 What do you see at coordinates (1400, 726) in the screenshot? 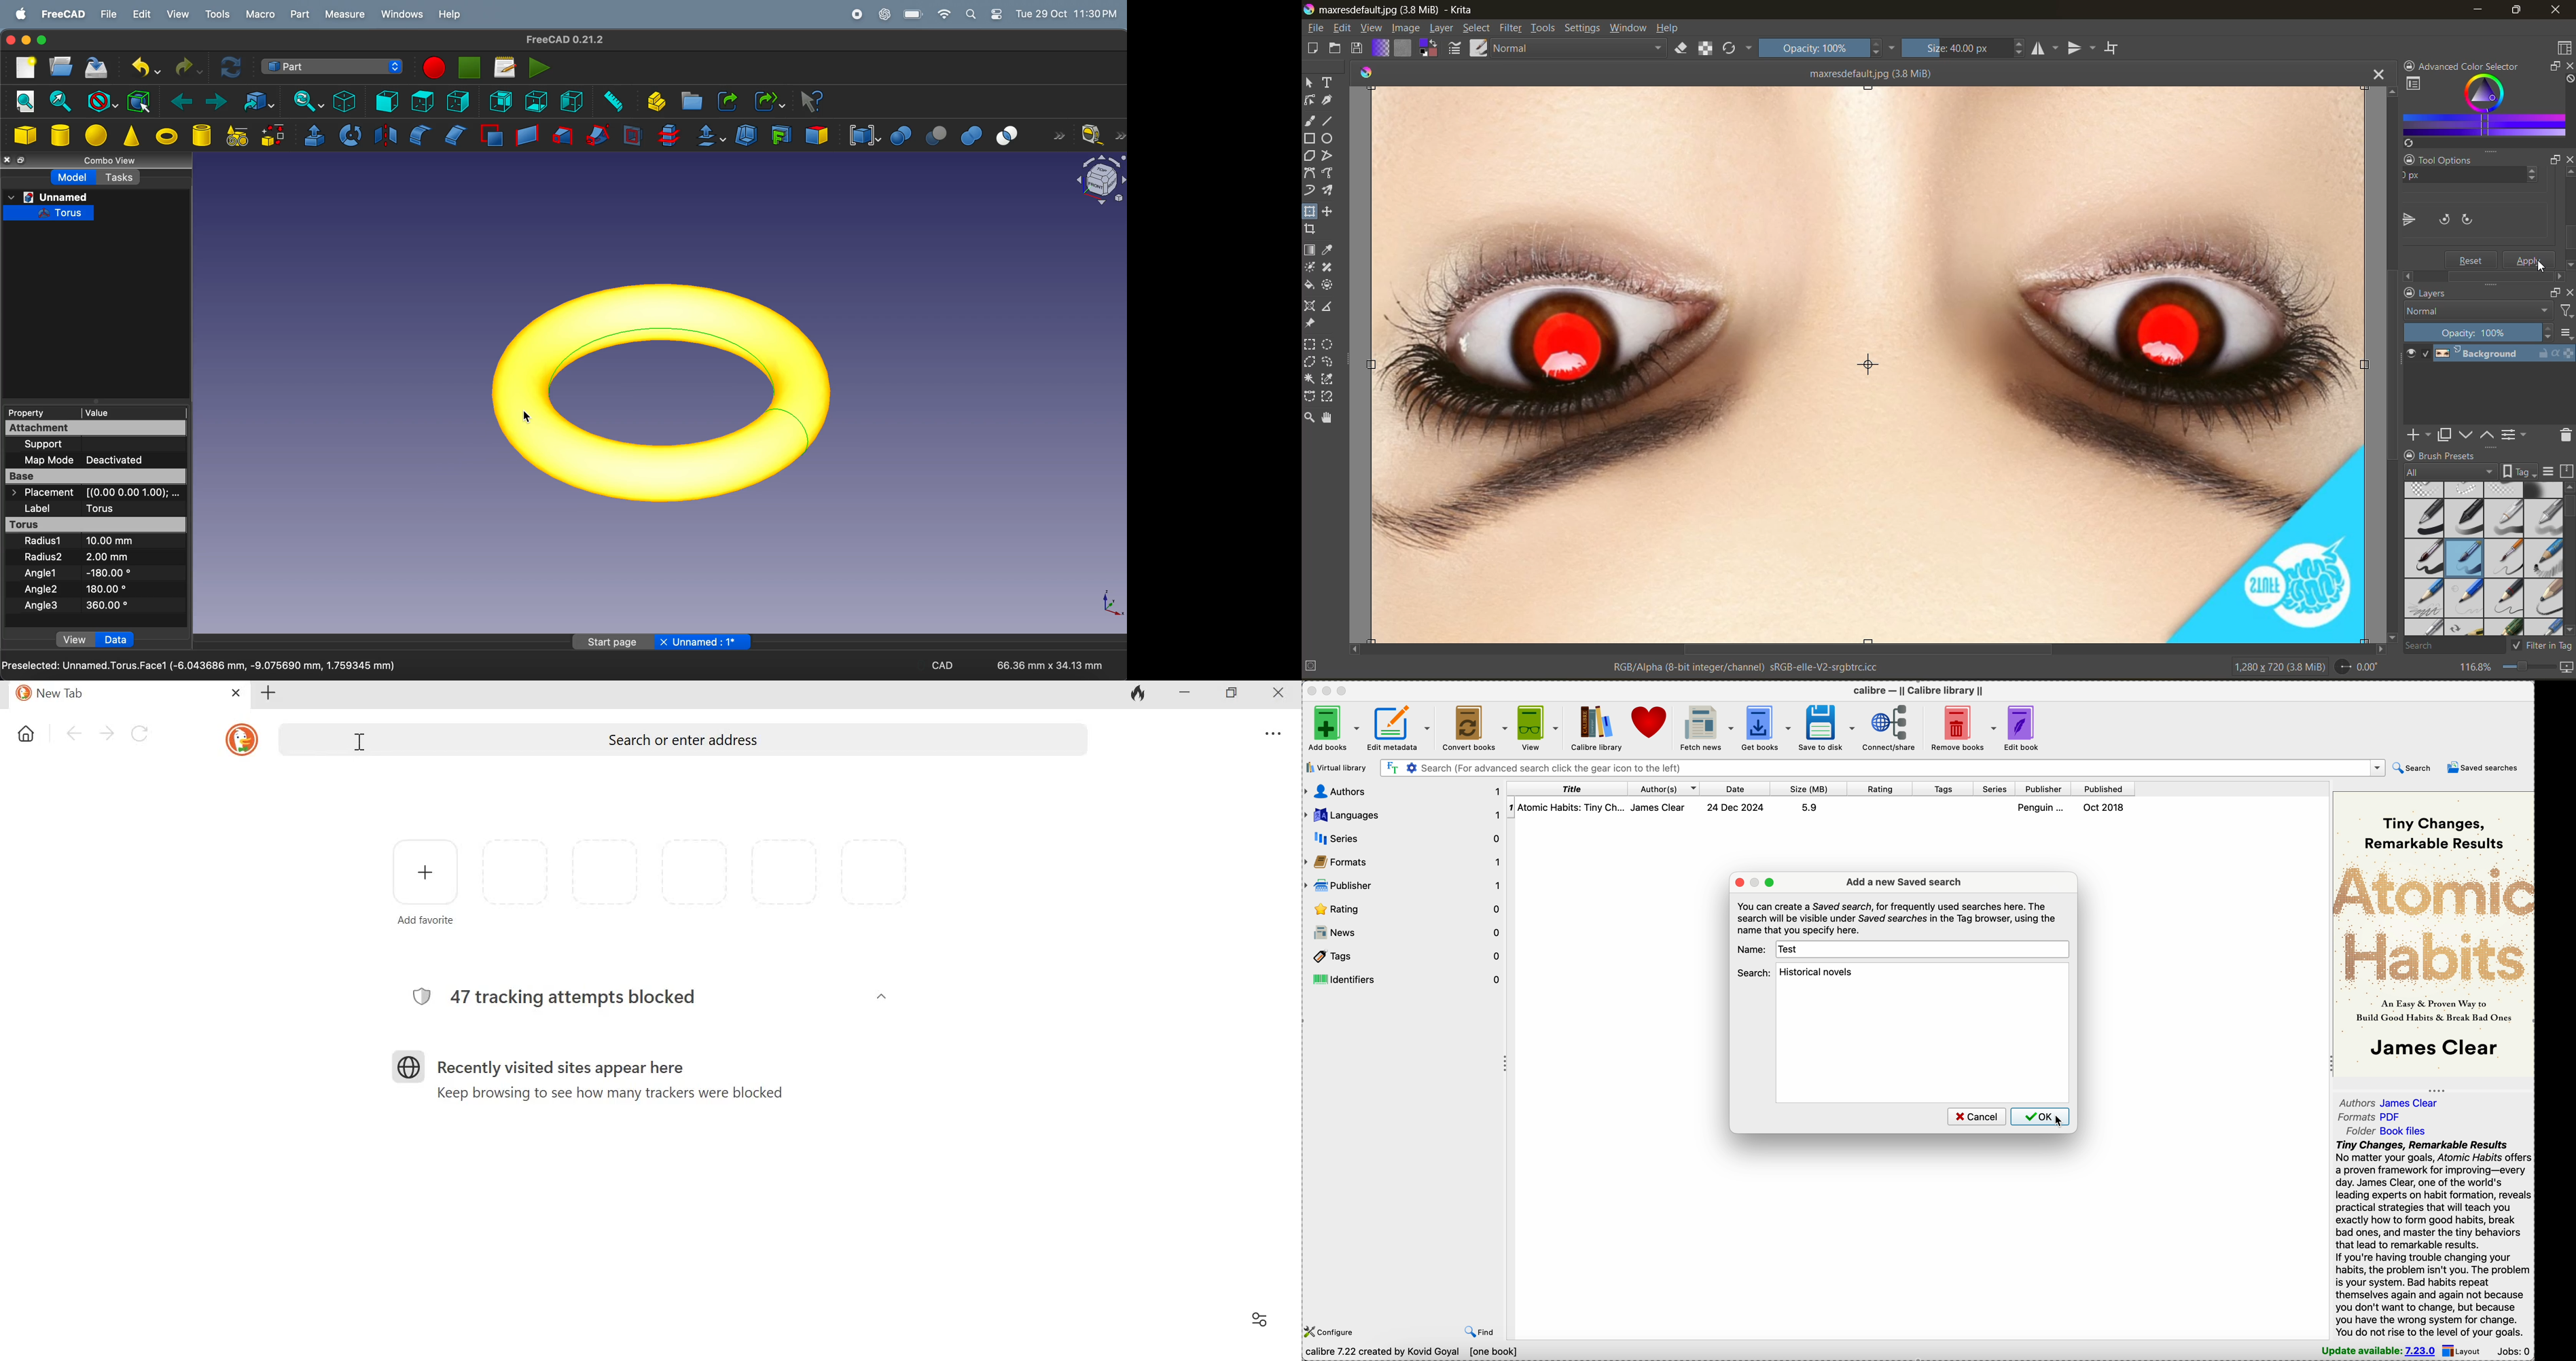
I see `edit metadata` at bounding box center [1400, 726].